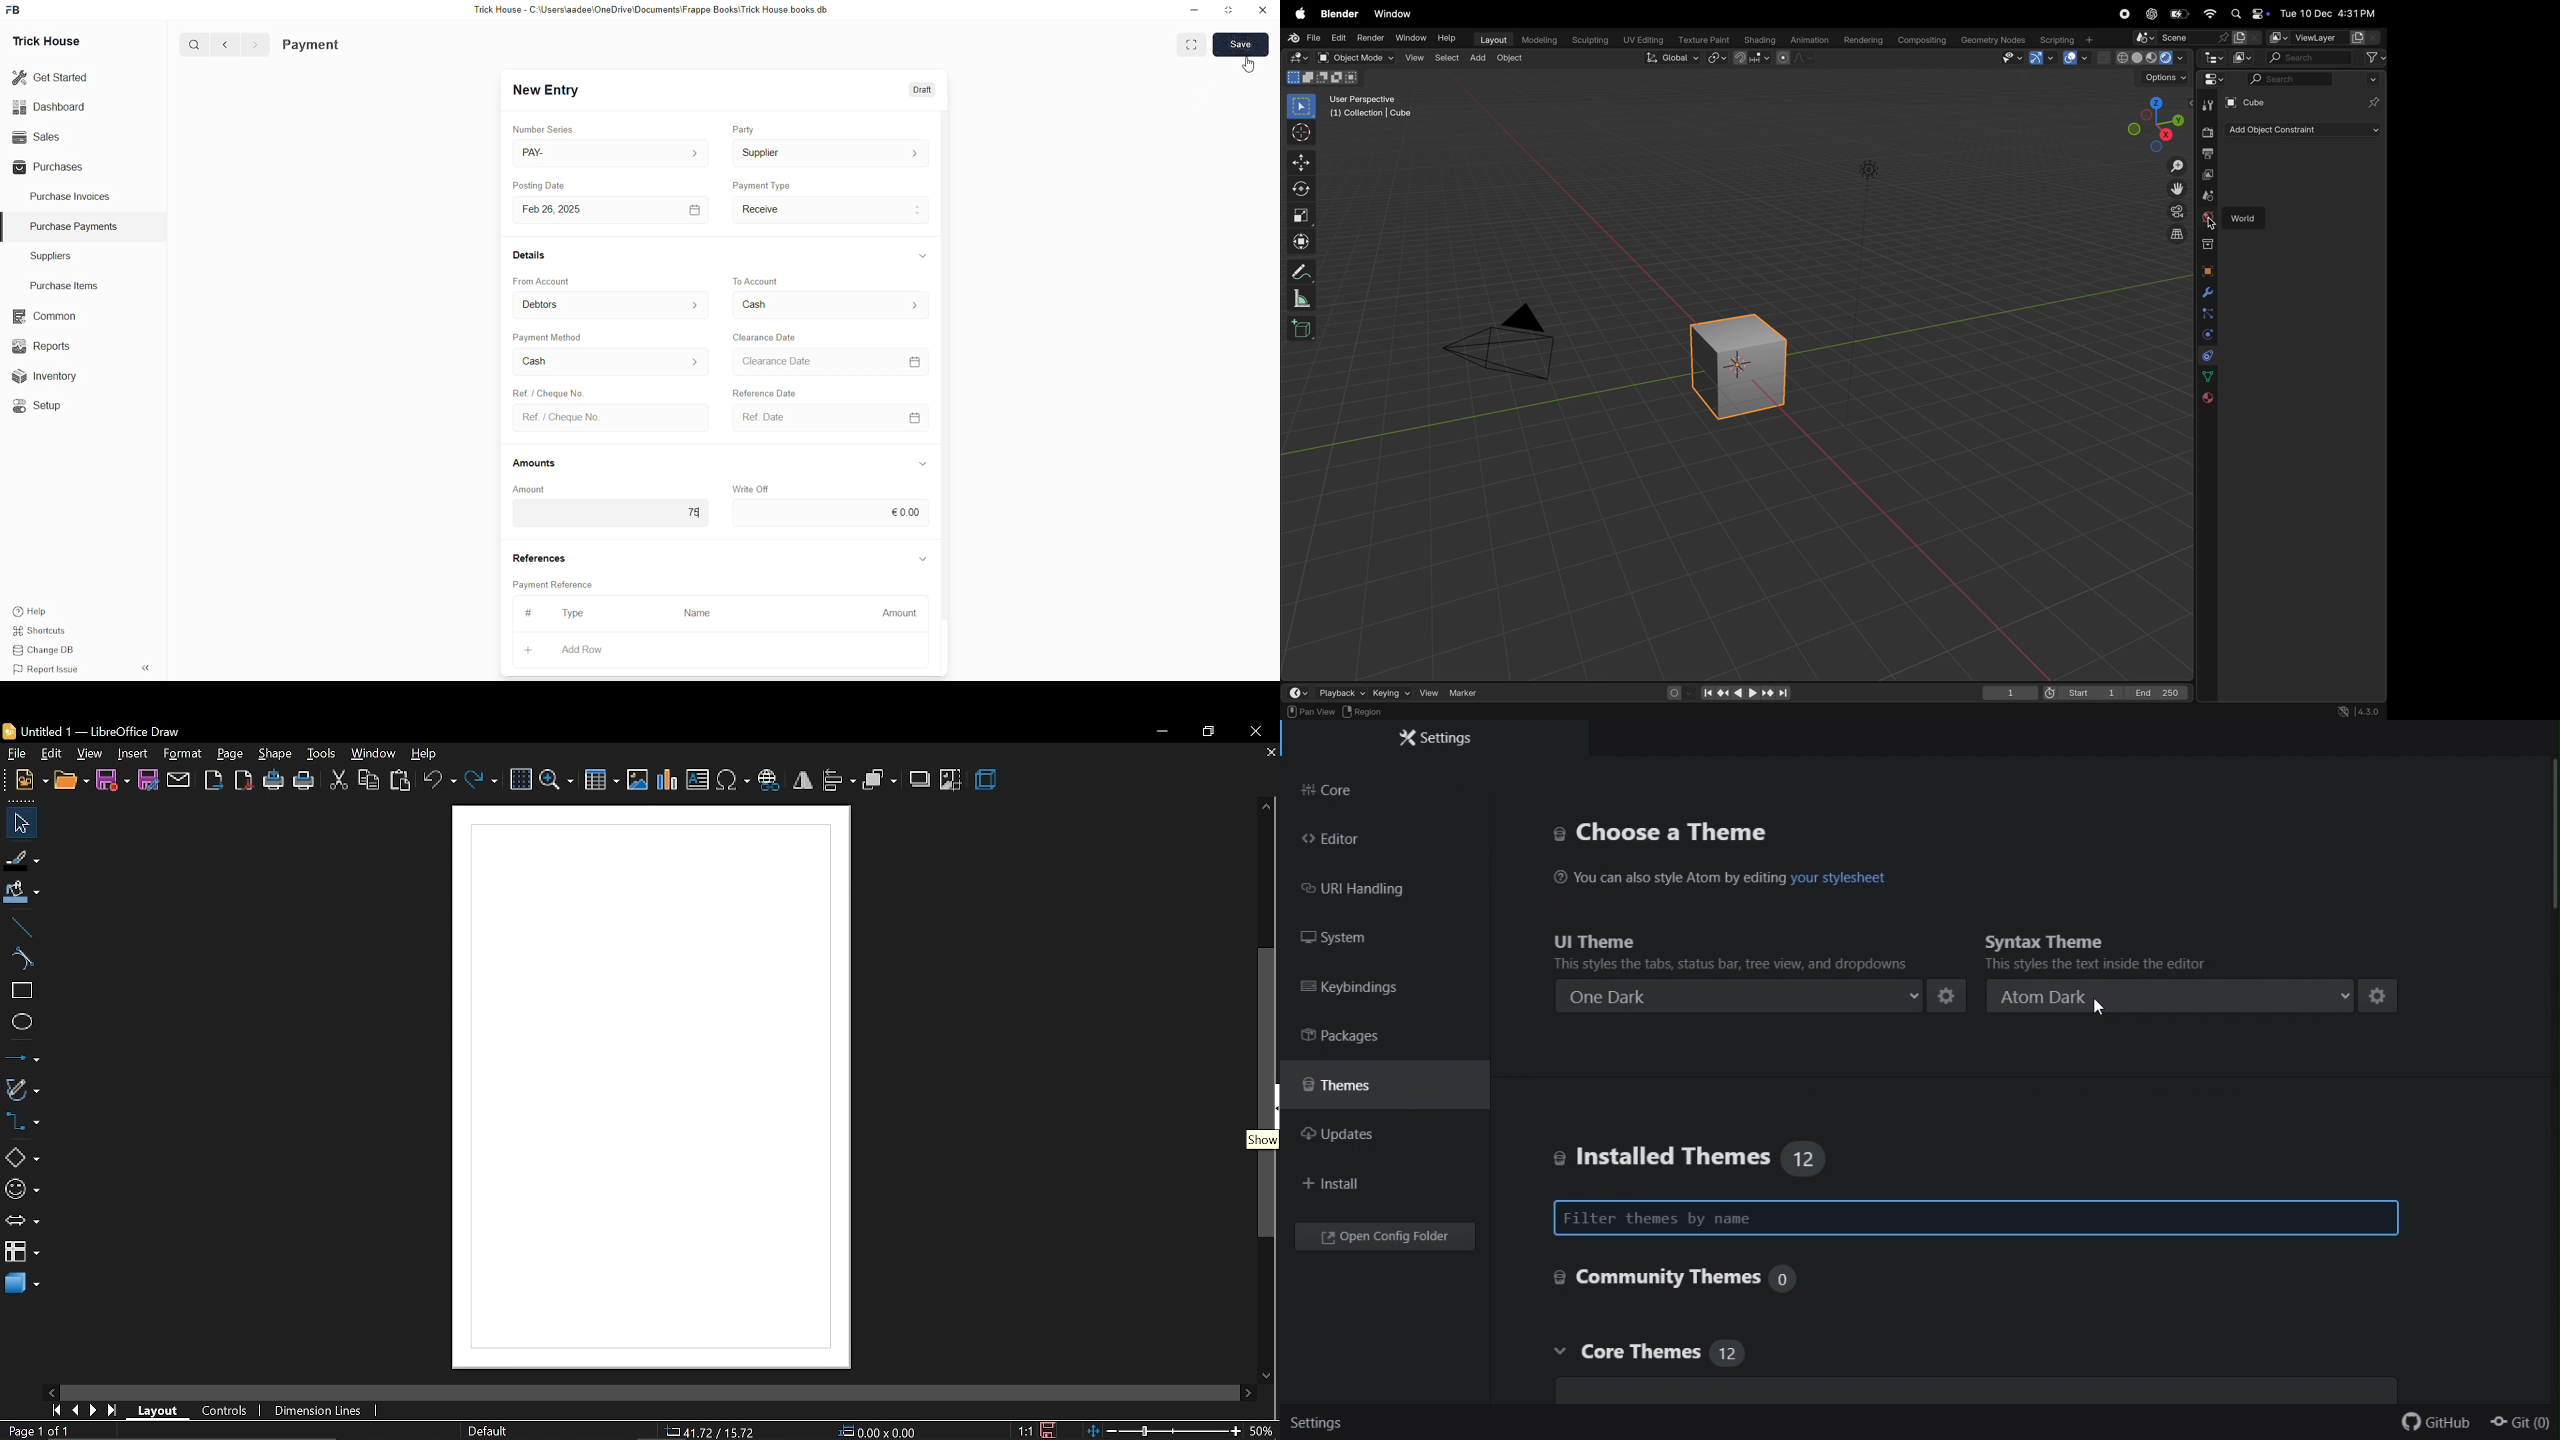  Describe the element at coordinates (2247, 14) in the screenshot. I see `apple widgets` at that location.